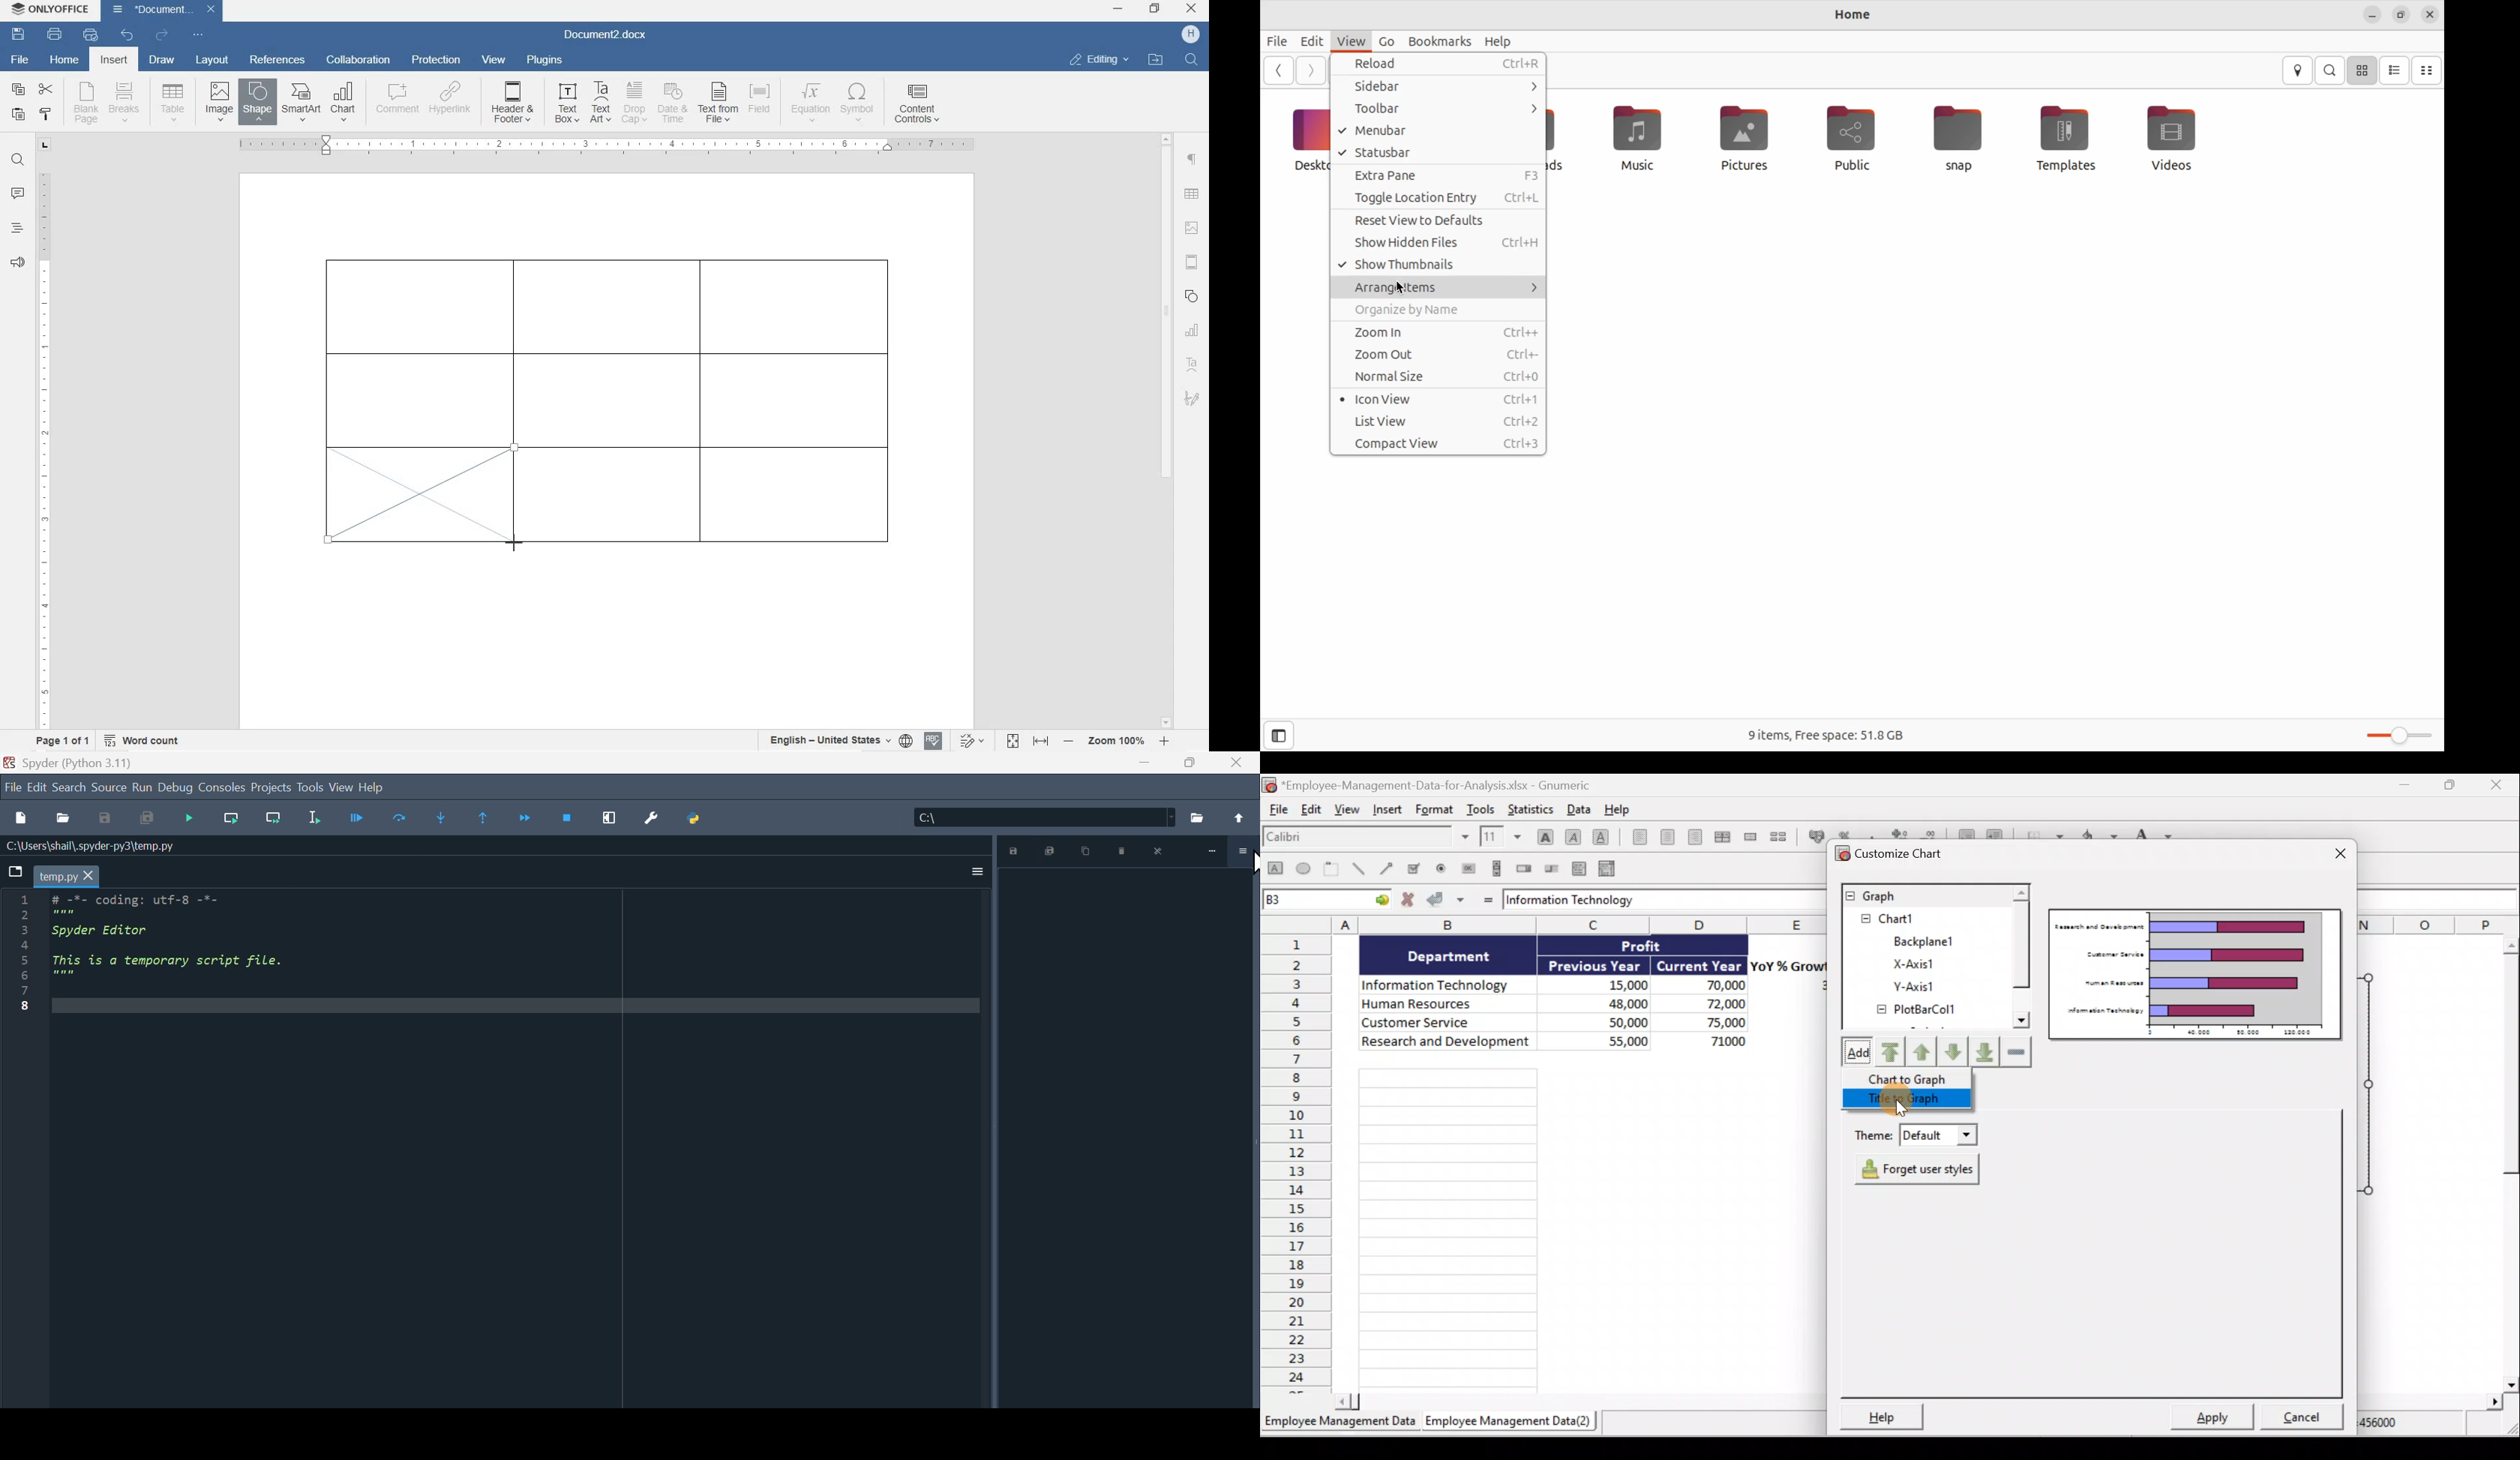  What do you see at coordinates (1193, 160) in the screenshot?
I see `paragraph settings` at bounding box center [1193, 160].